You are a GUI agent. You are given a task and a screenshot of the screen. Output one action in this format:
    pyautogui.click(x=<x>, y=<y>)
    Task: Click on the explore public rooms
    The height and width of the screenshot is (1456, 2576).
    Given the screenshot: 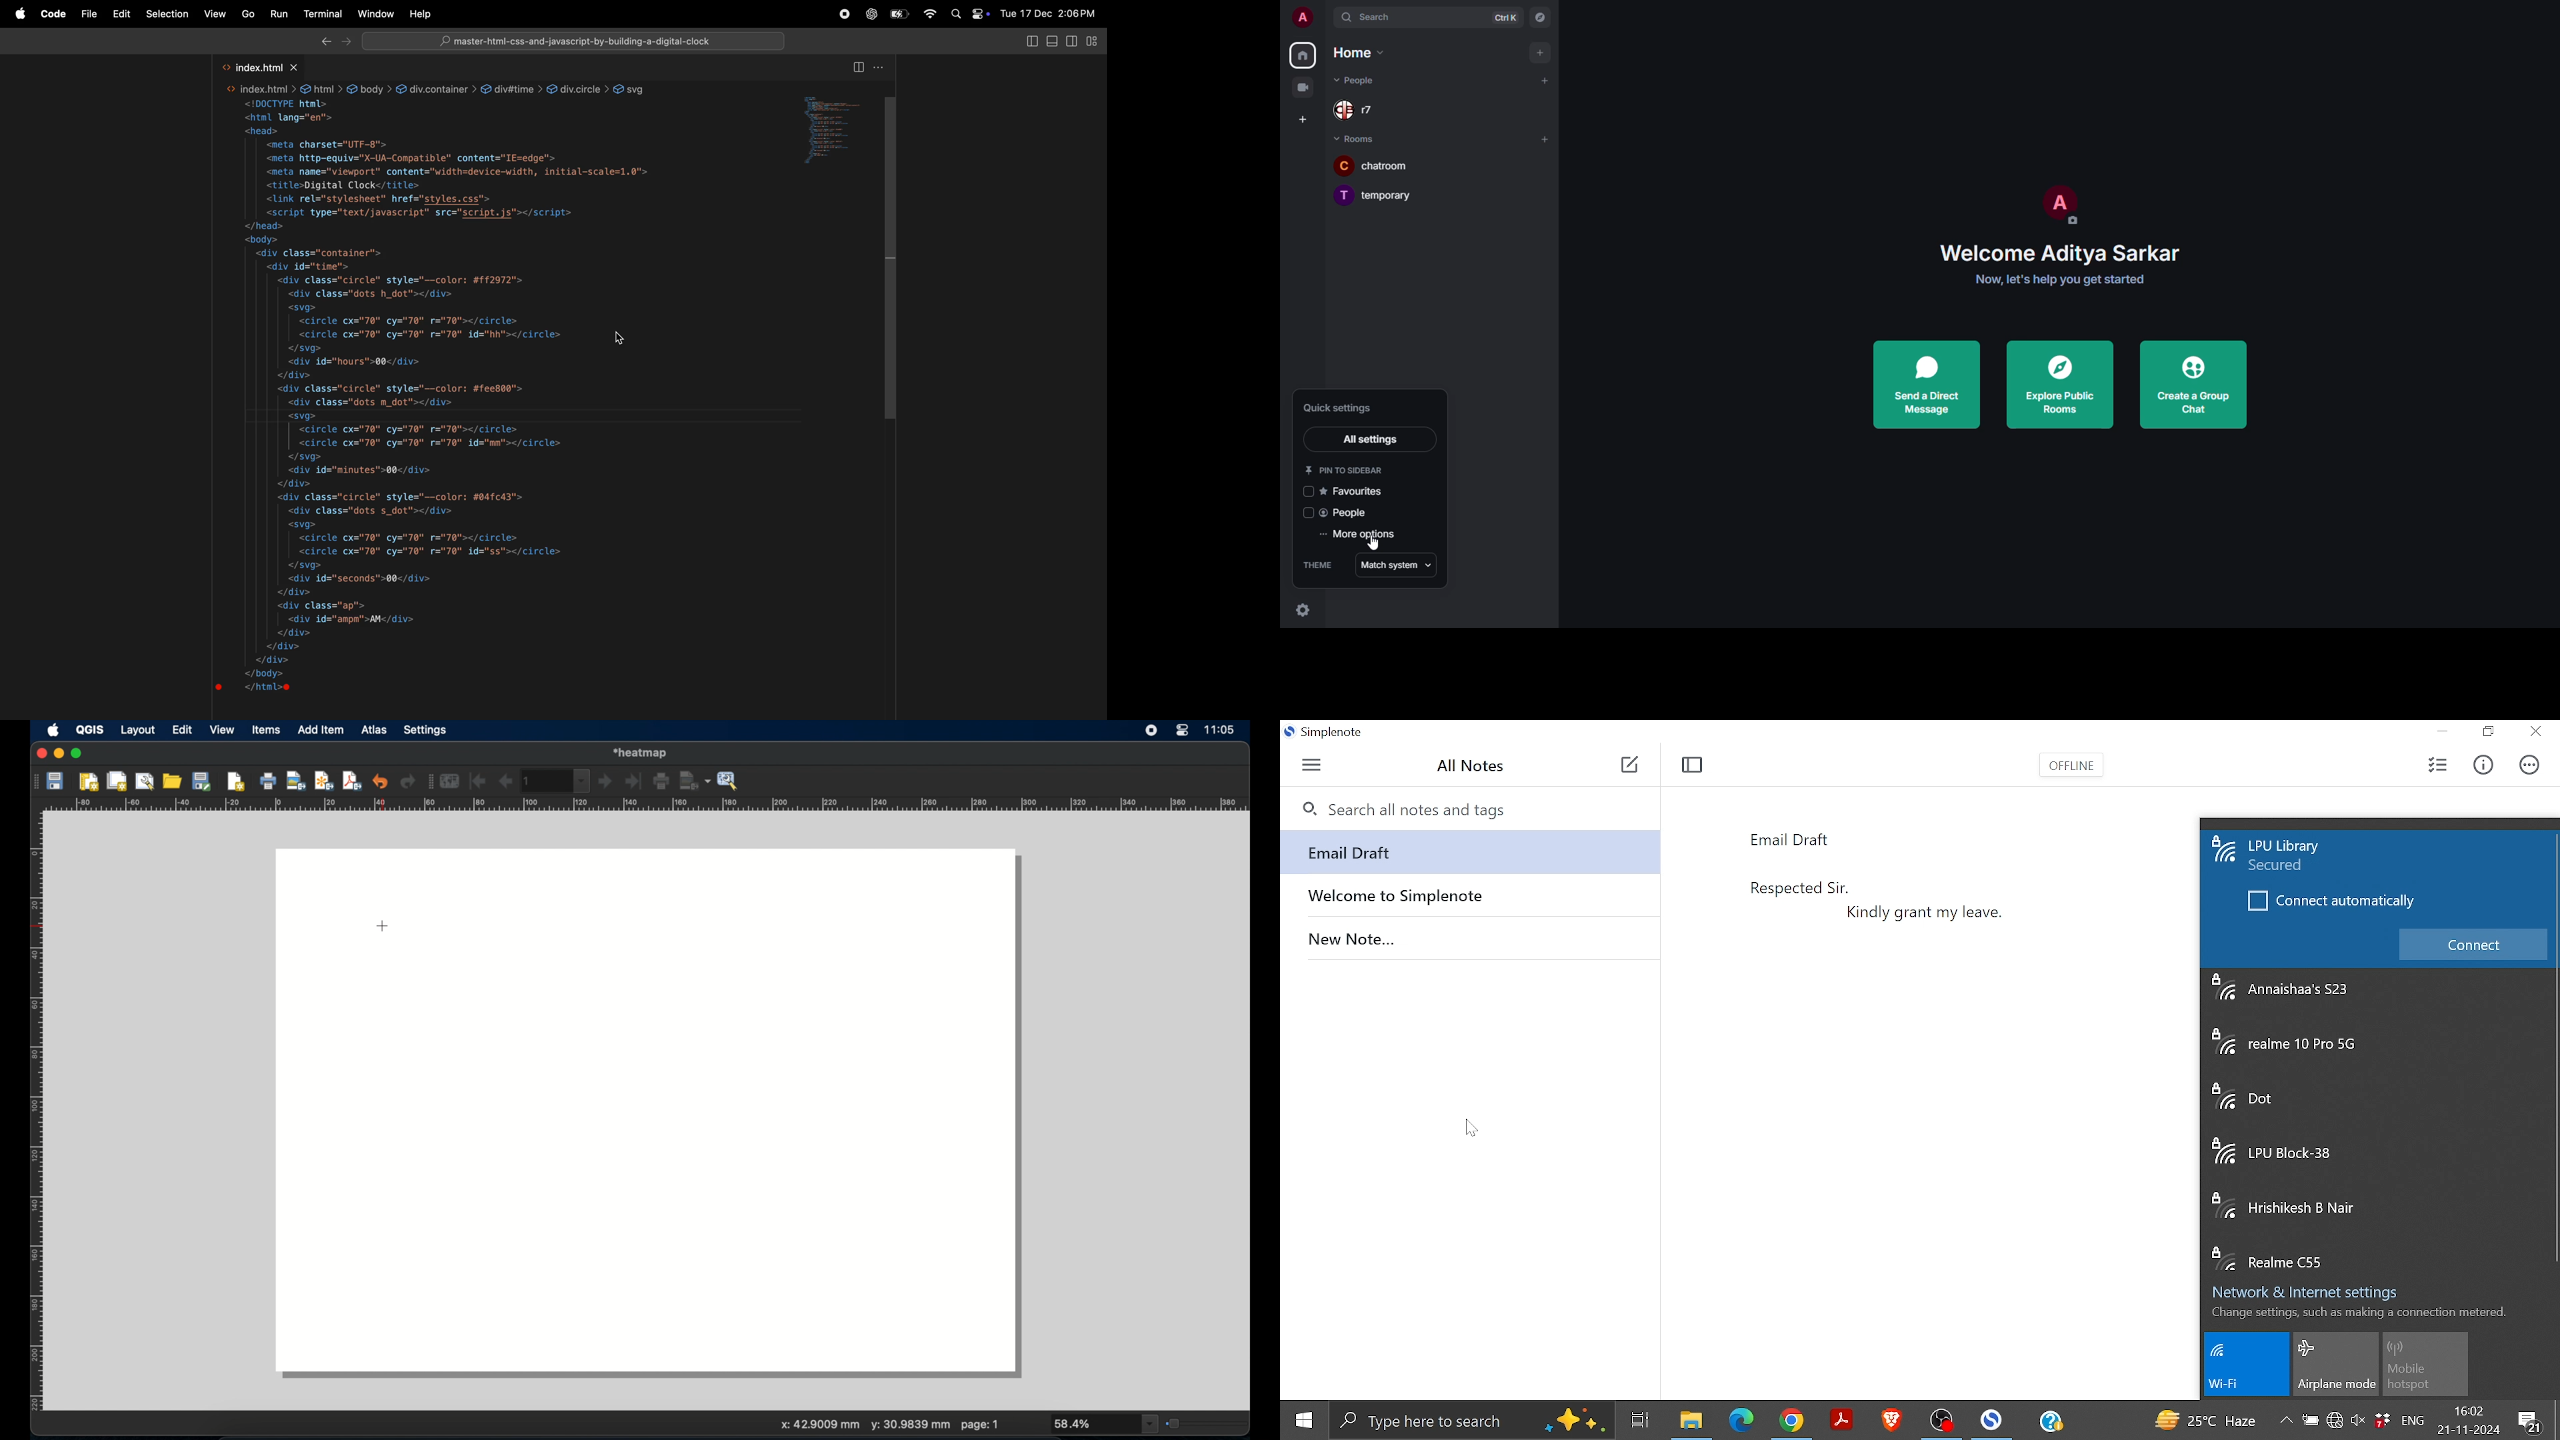 What is the action you would take?
    pyautogui.click(x=2061, y=383)
    